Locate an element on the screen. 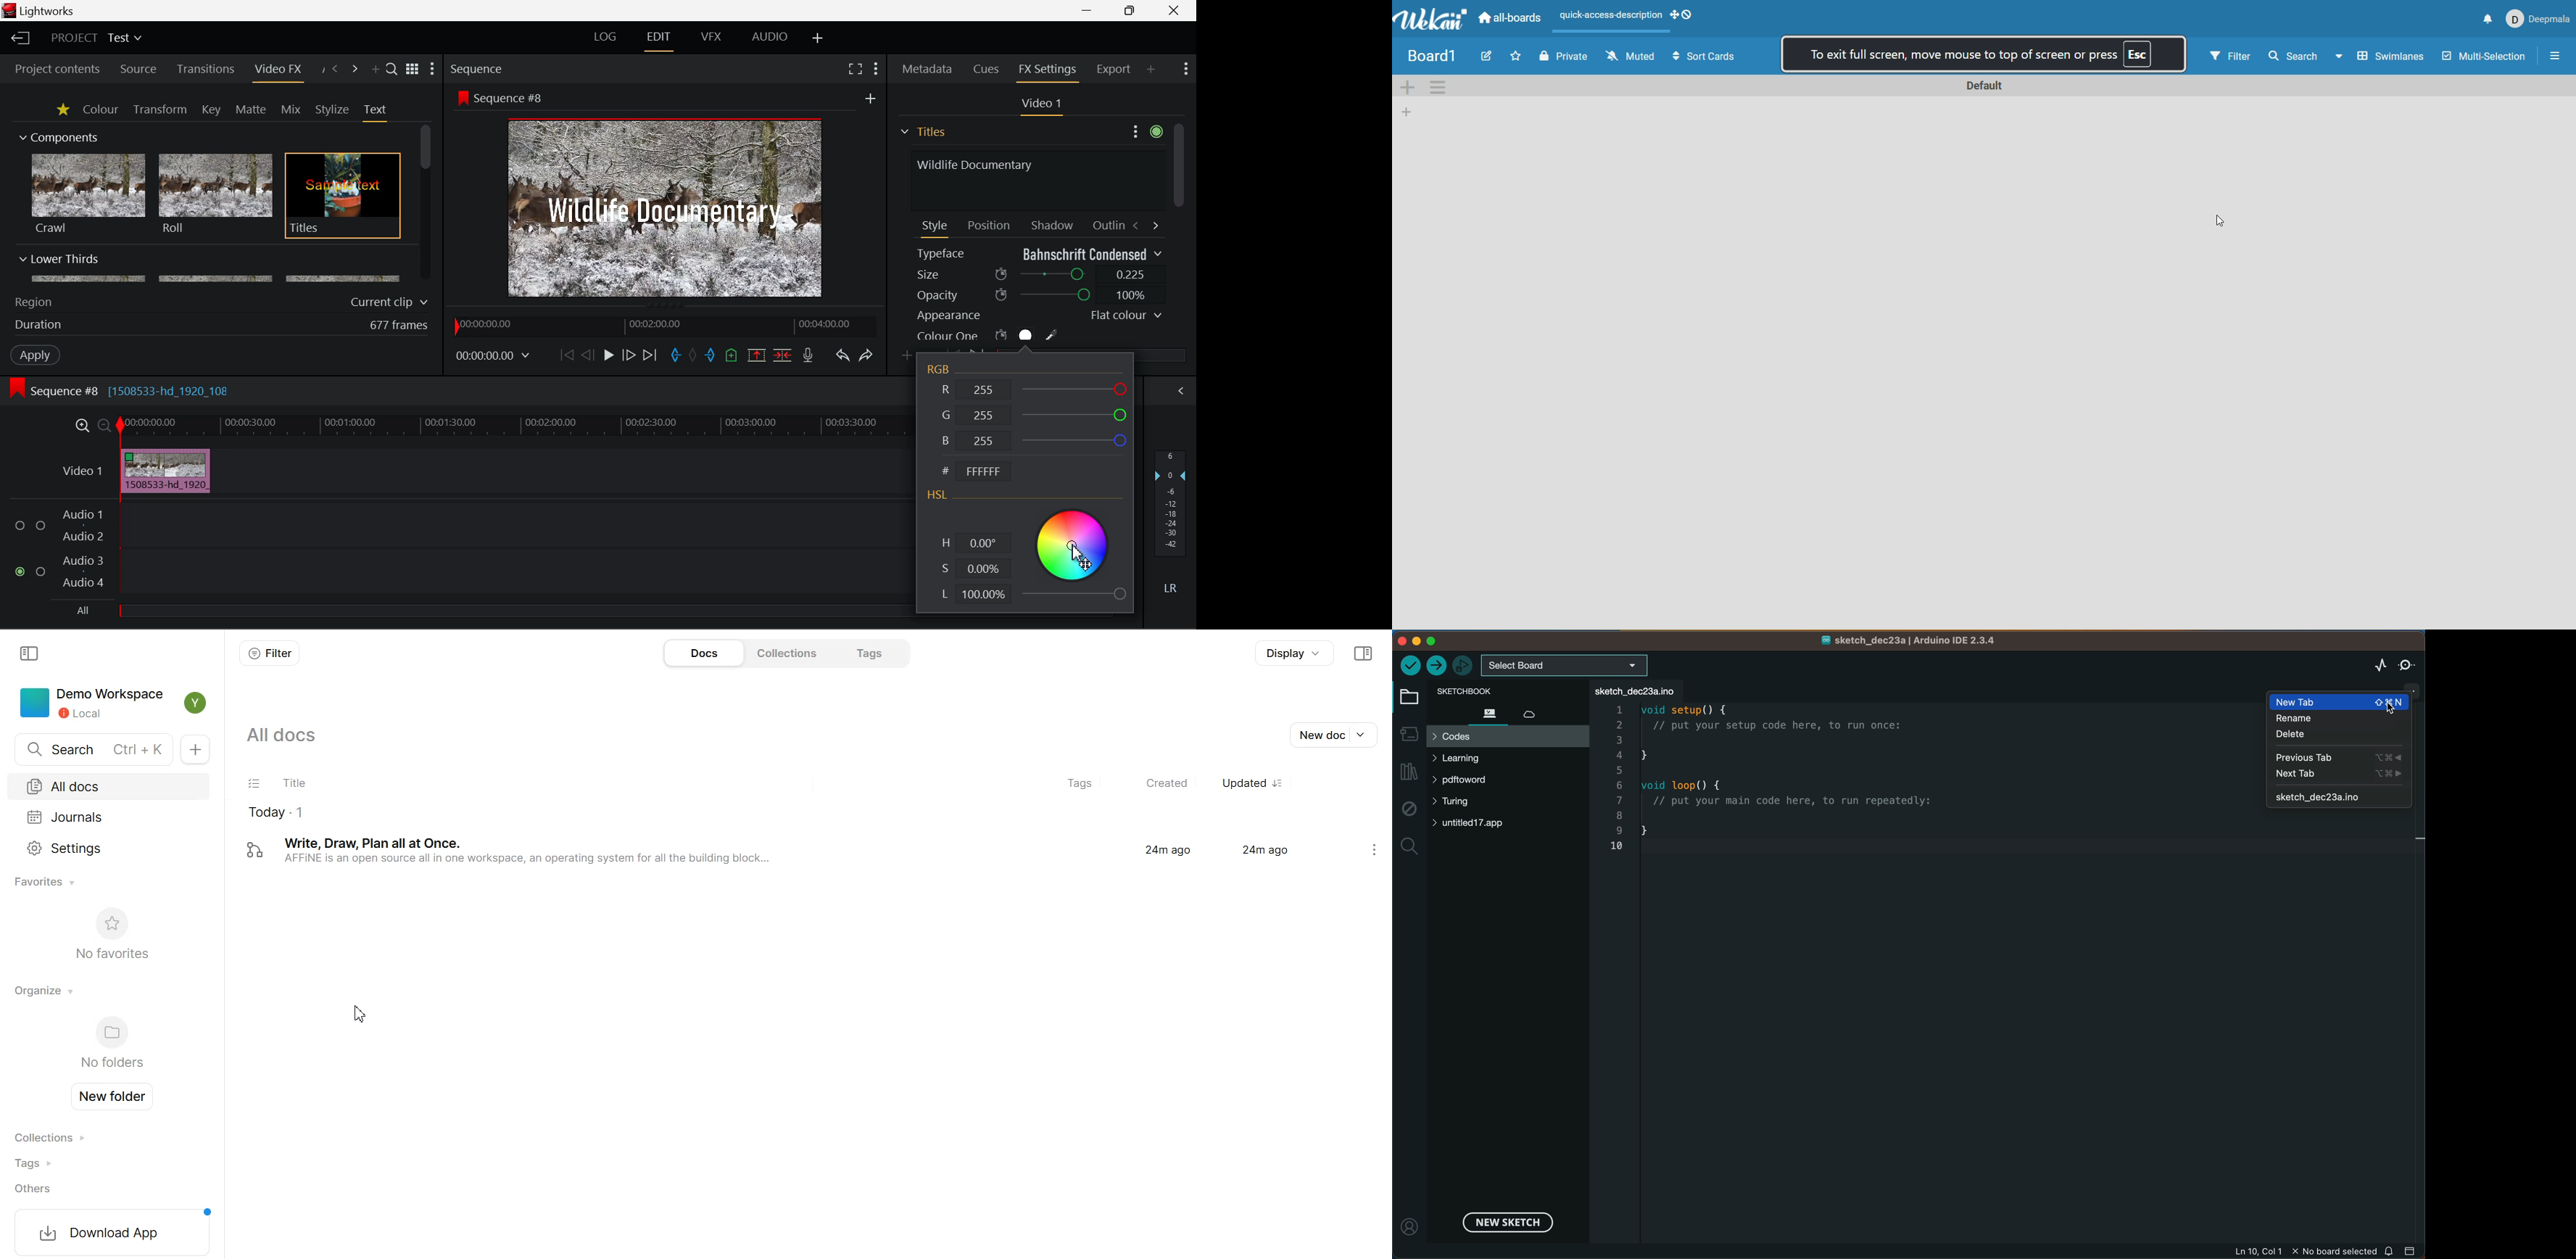 The image size is (2576, 1260). filter is located at coordinates (2232, 57).